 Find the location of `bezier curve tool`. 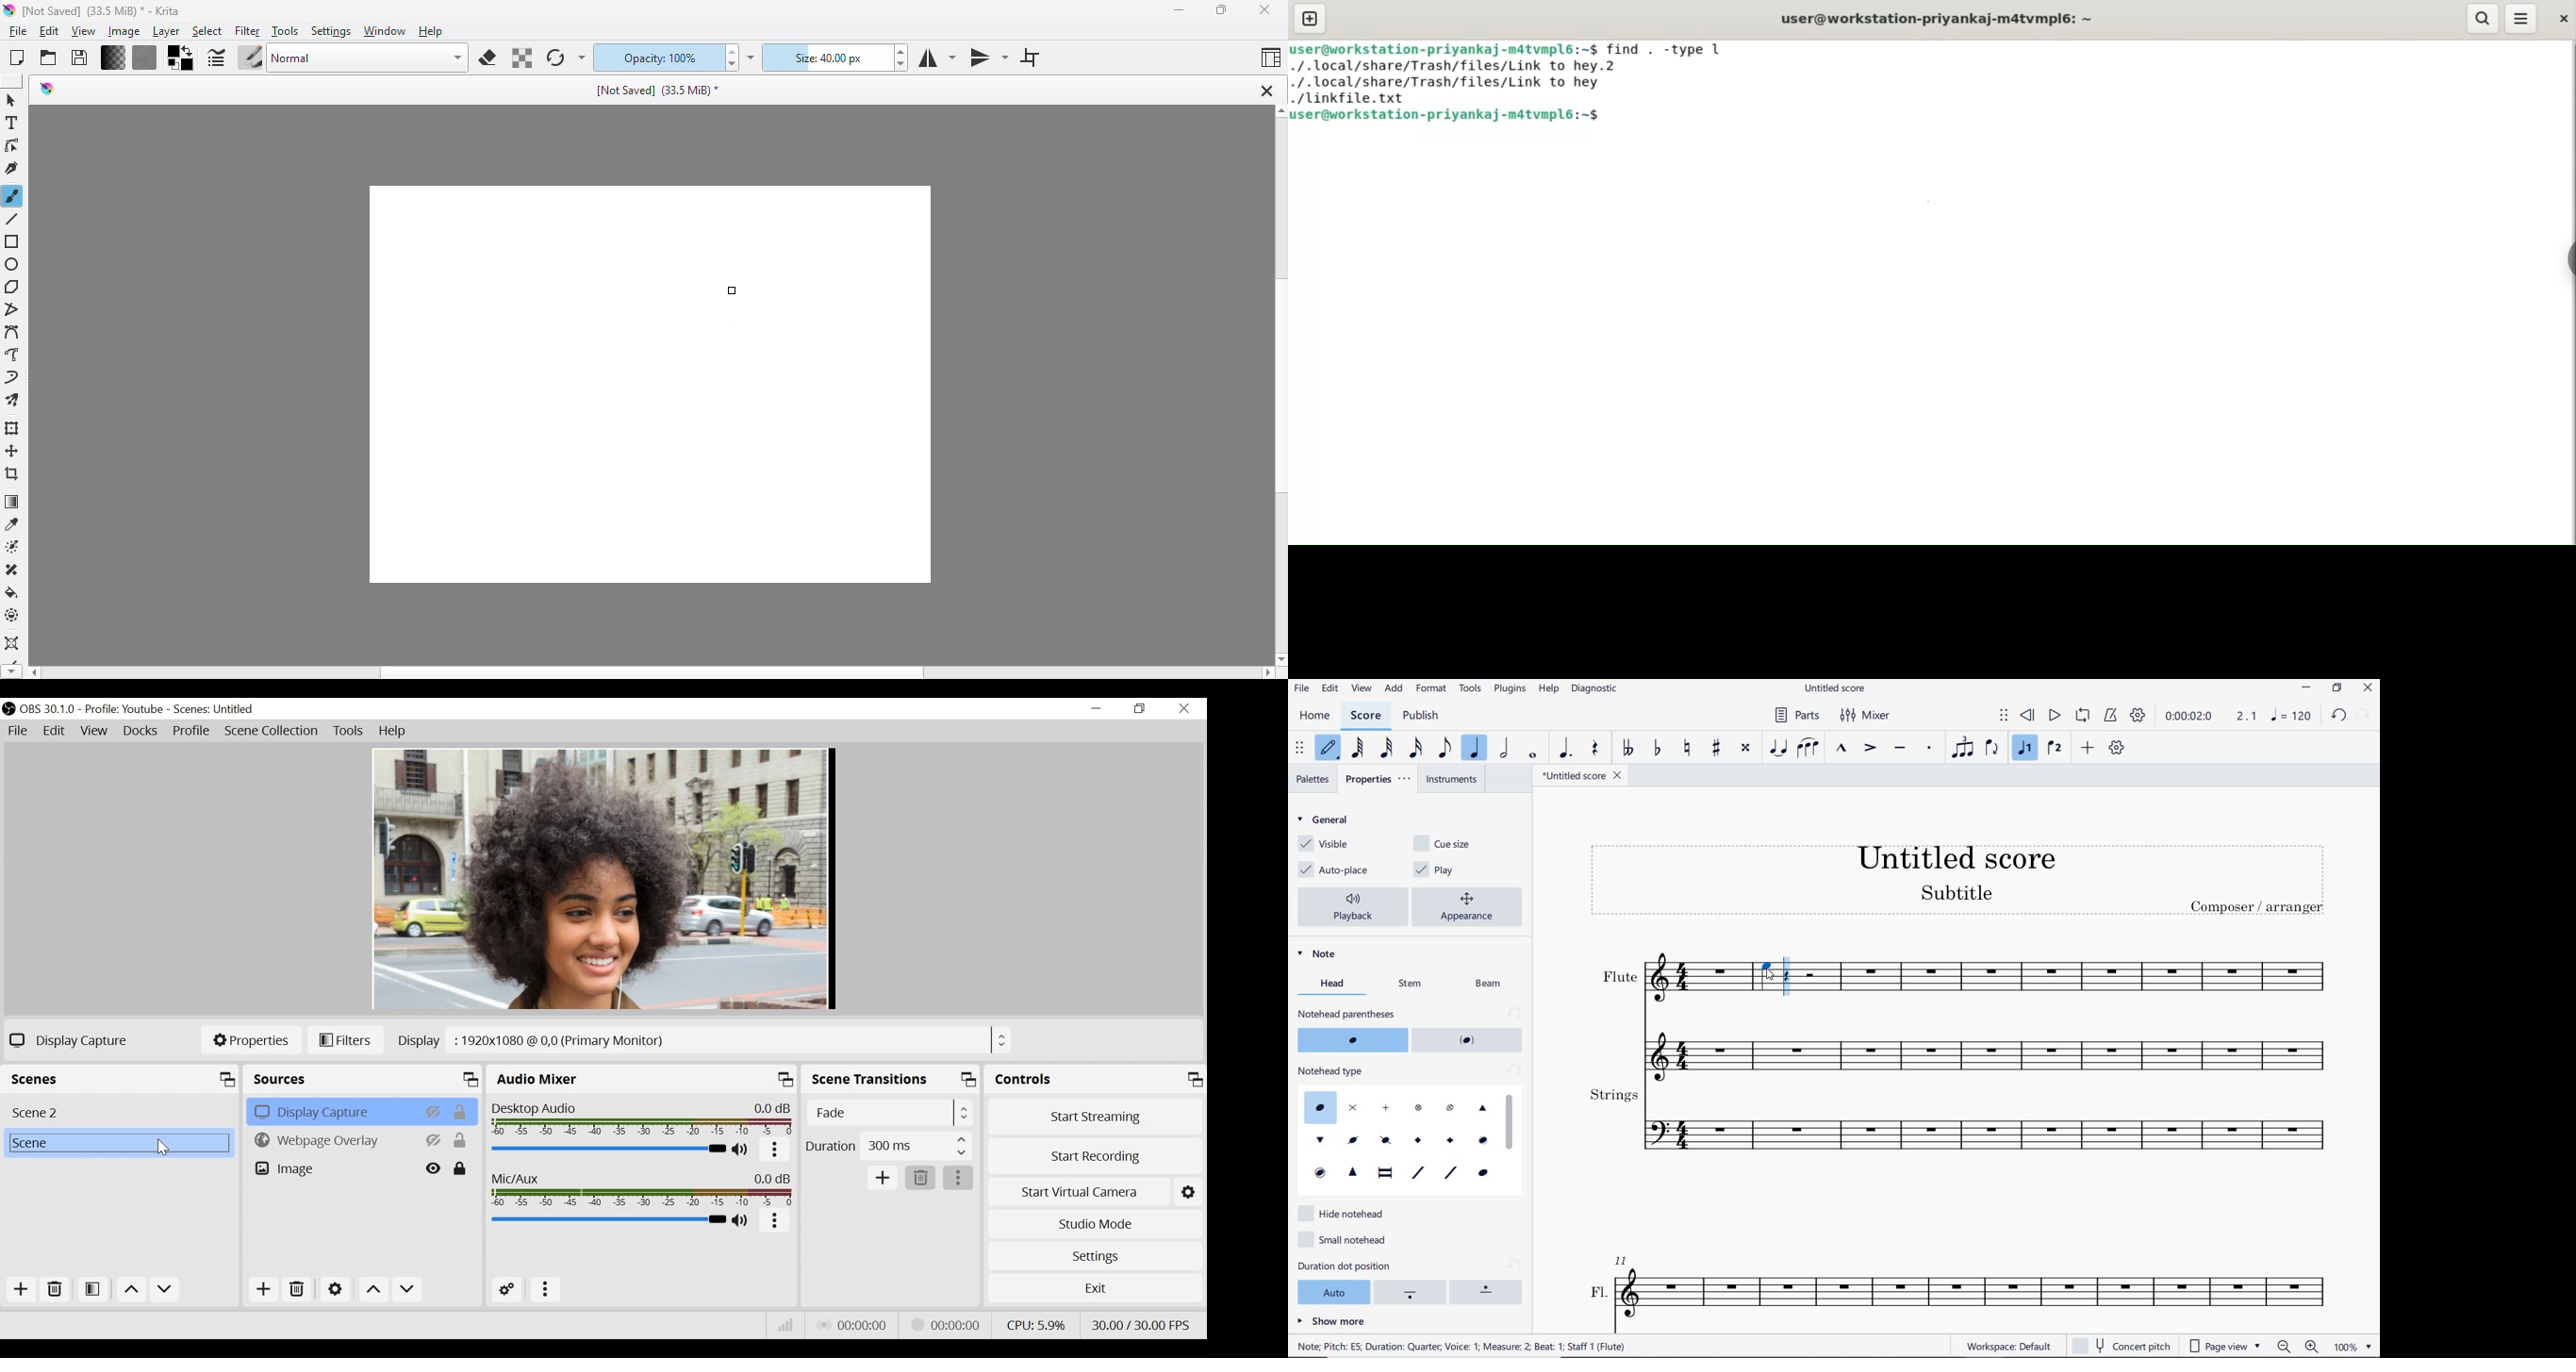

bezier curve tool is located at coordinates (14, 333).